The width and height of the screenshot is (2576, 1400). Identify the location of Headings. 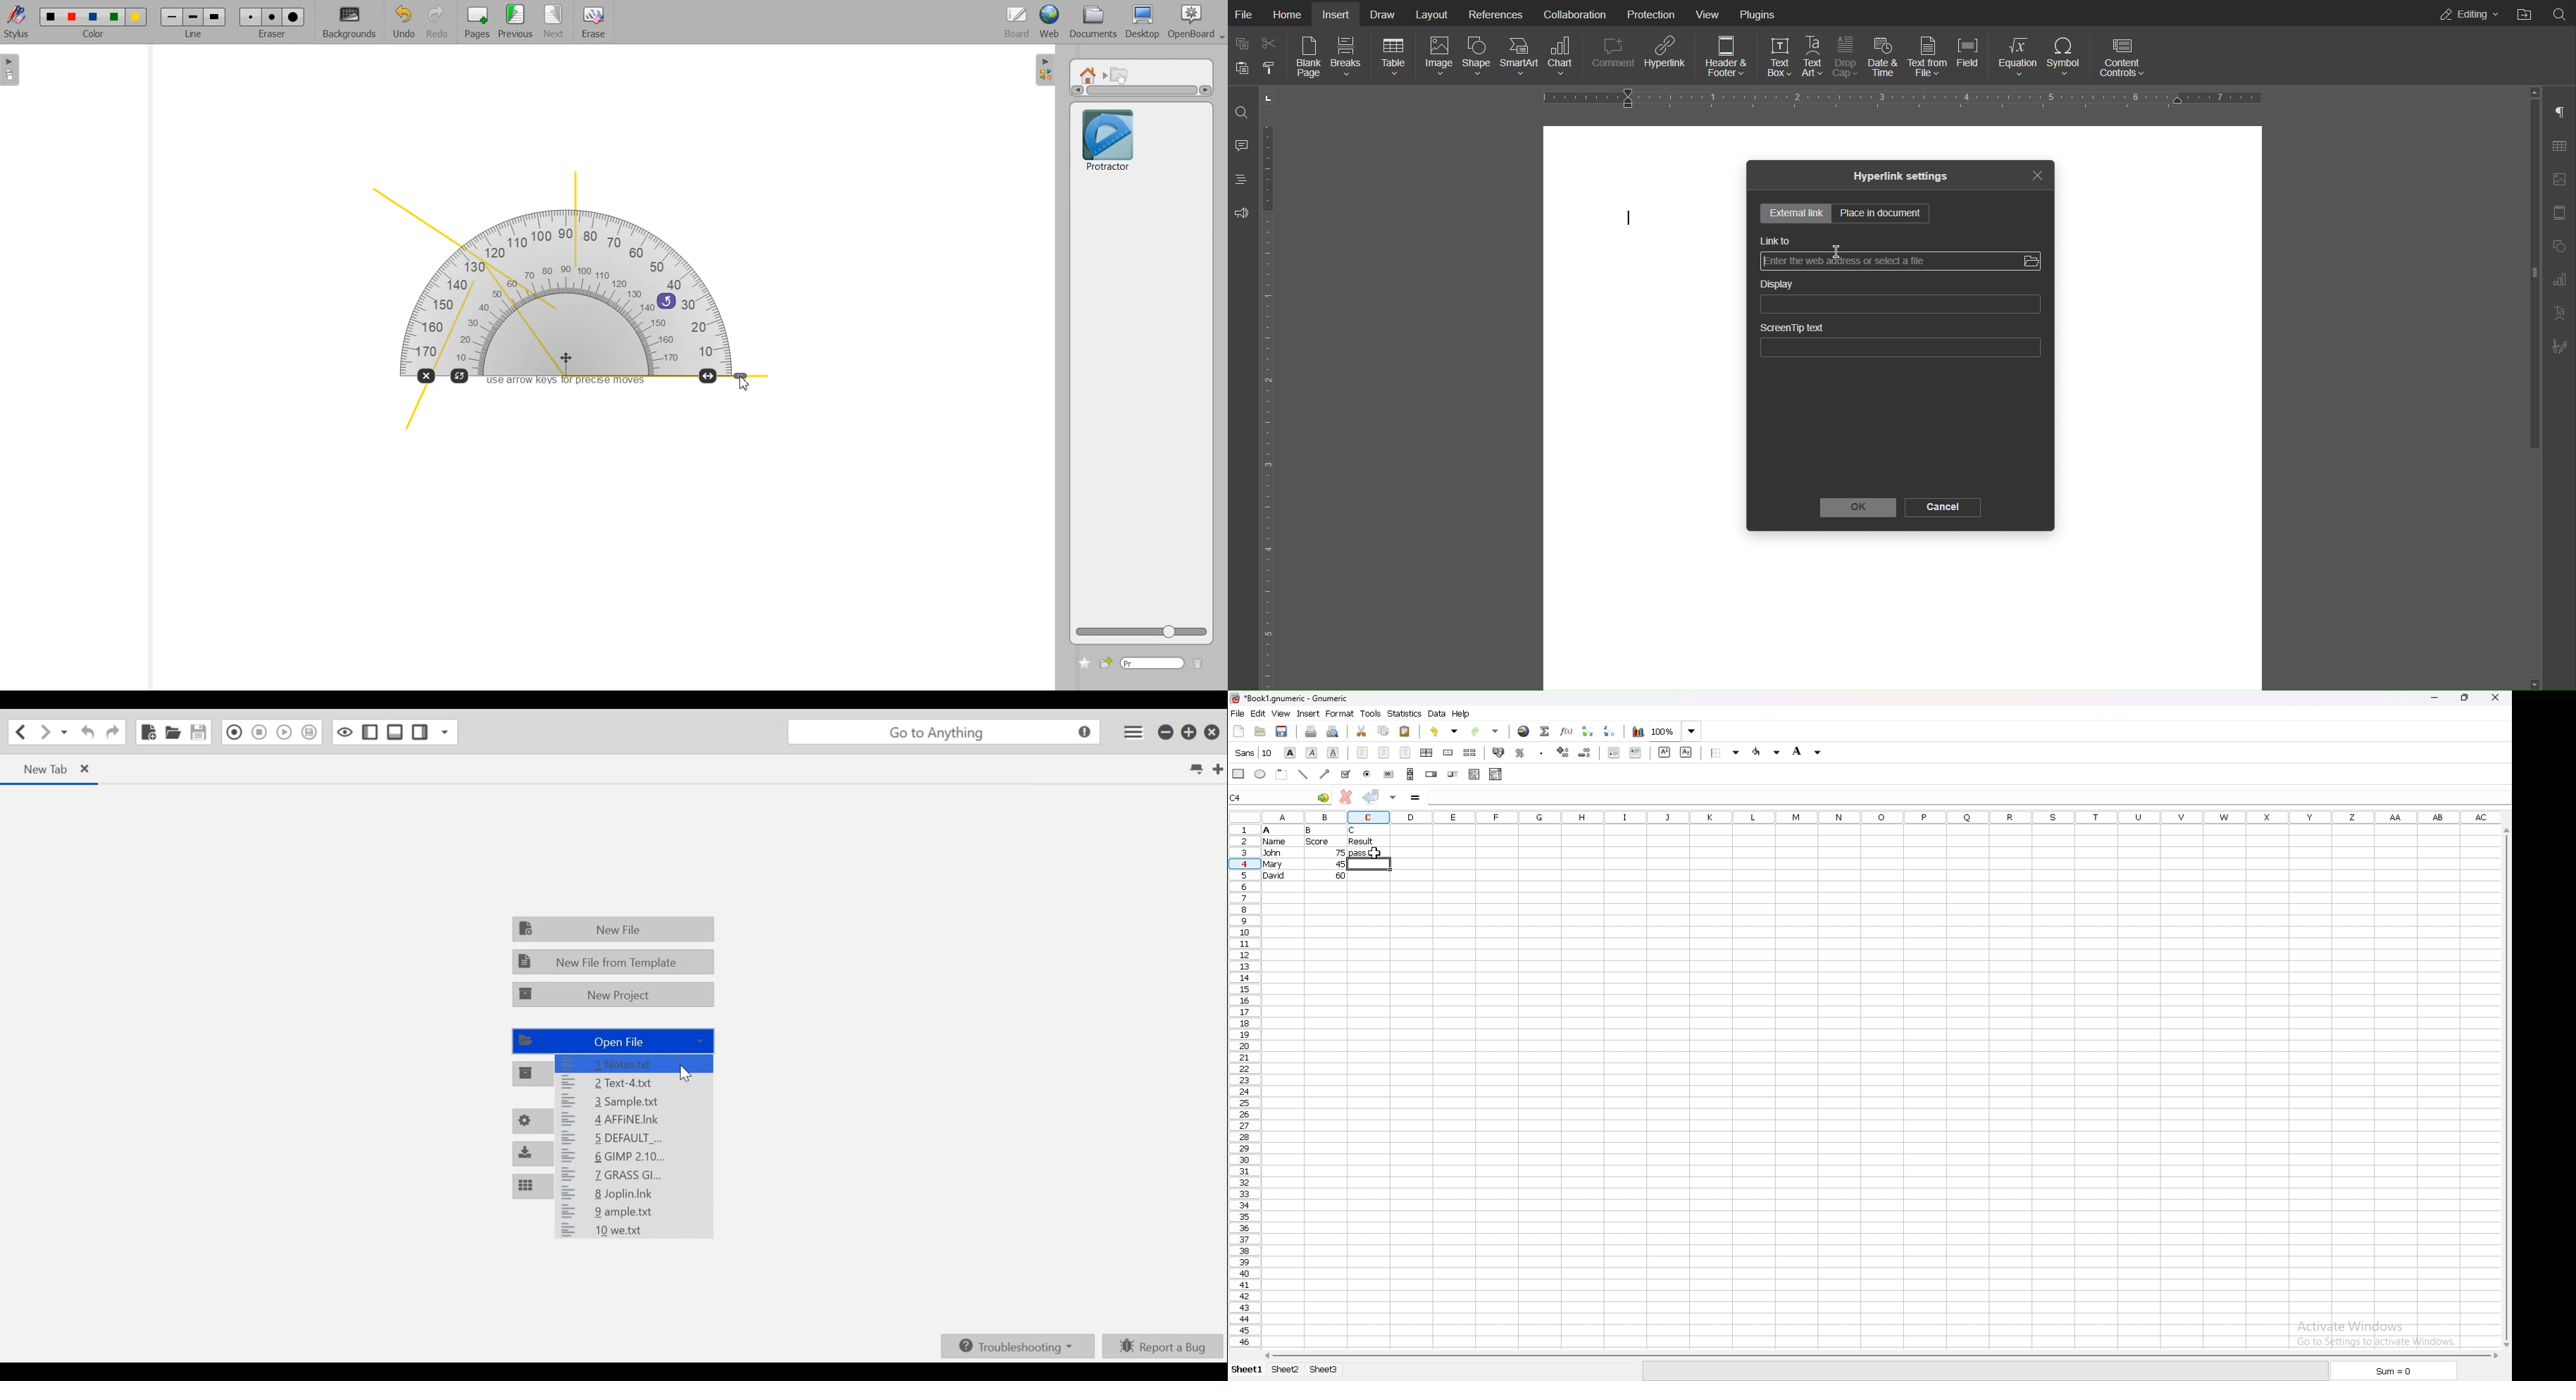
(1240, 180).